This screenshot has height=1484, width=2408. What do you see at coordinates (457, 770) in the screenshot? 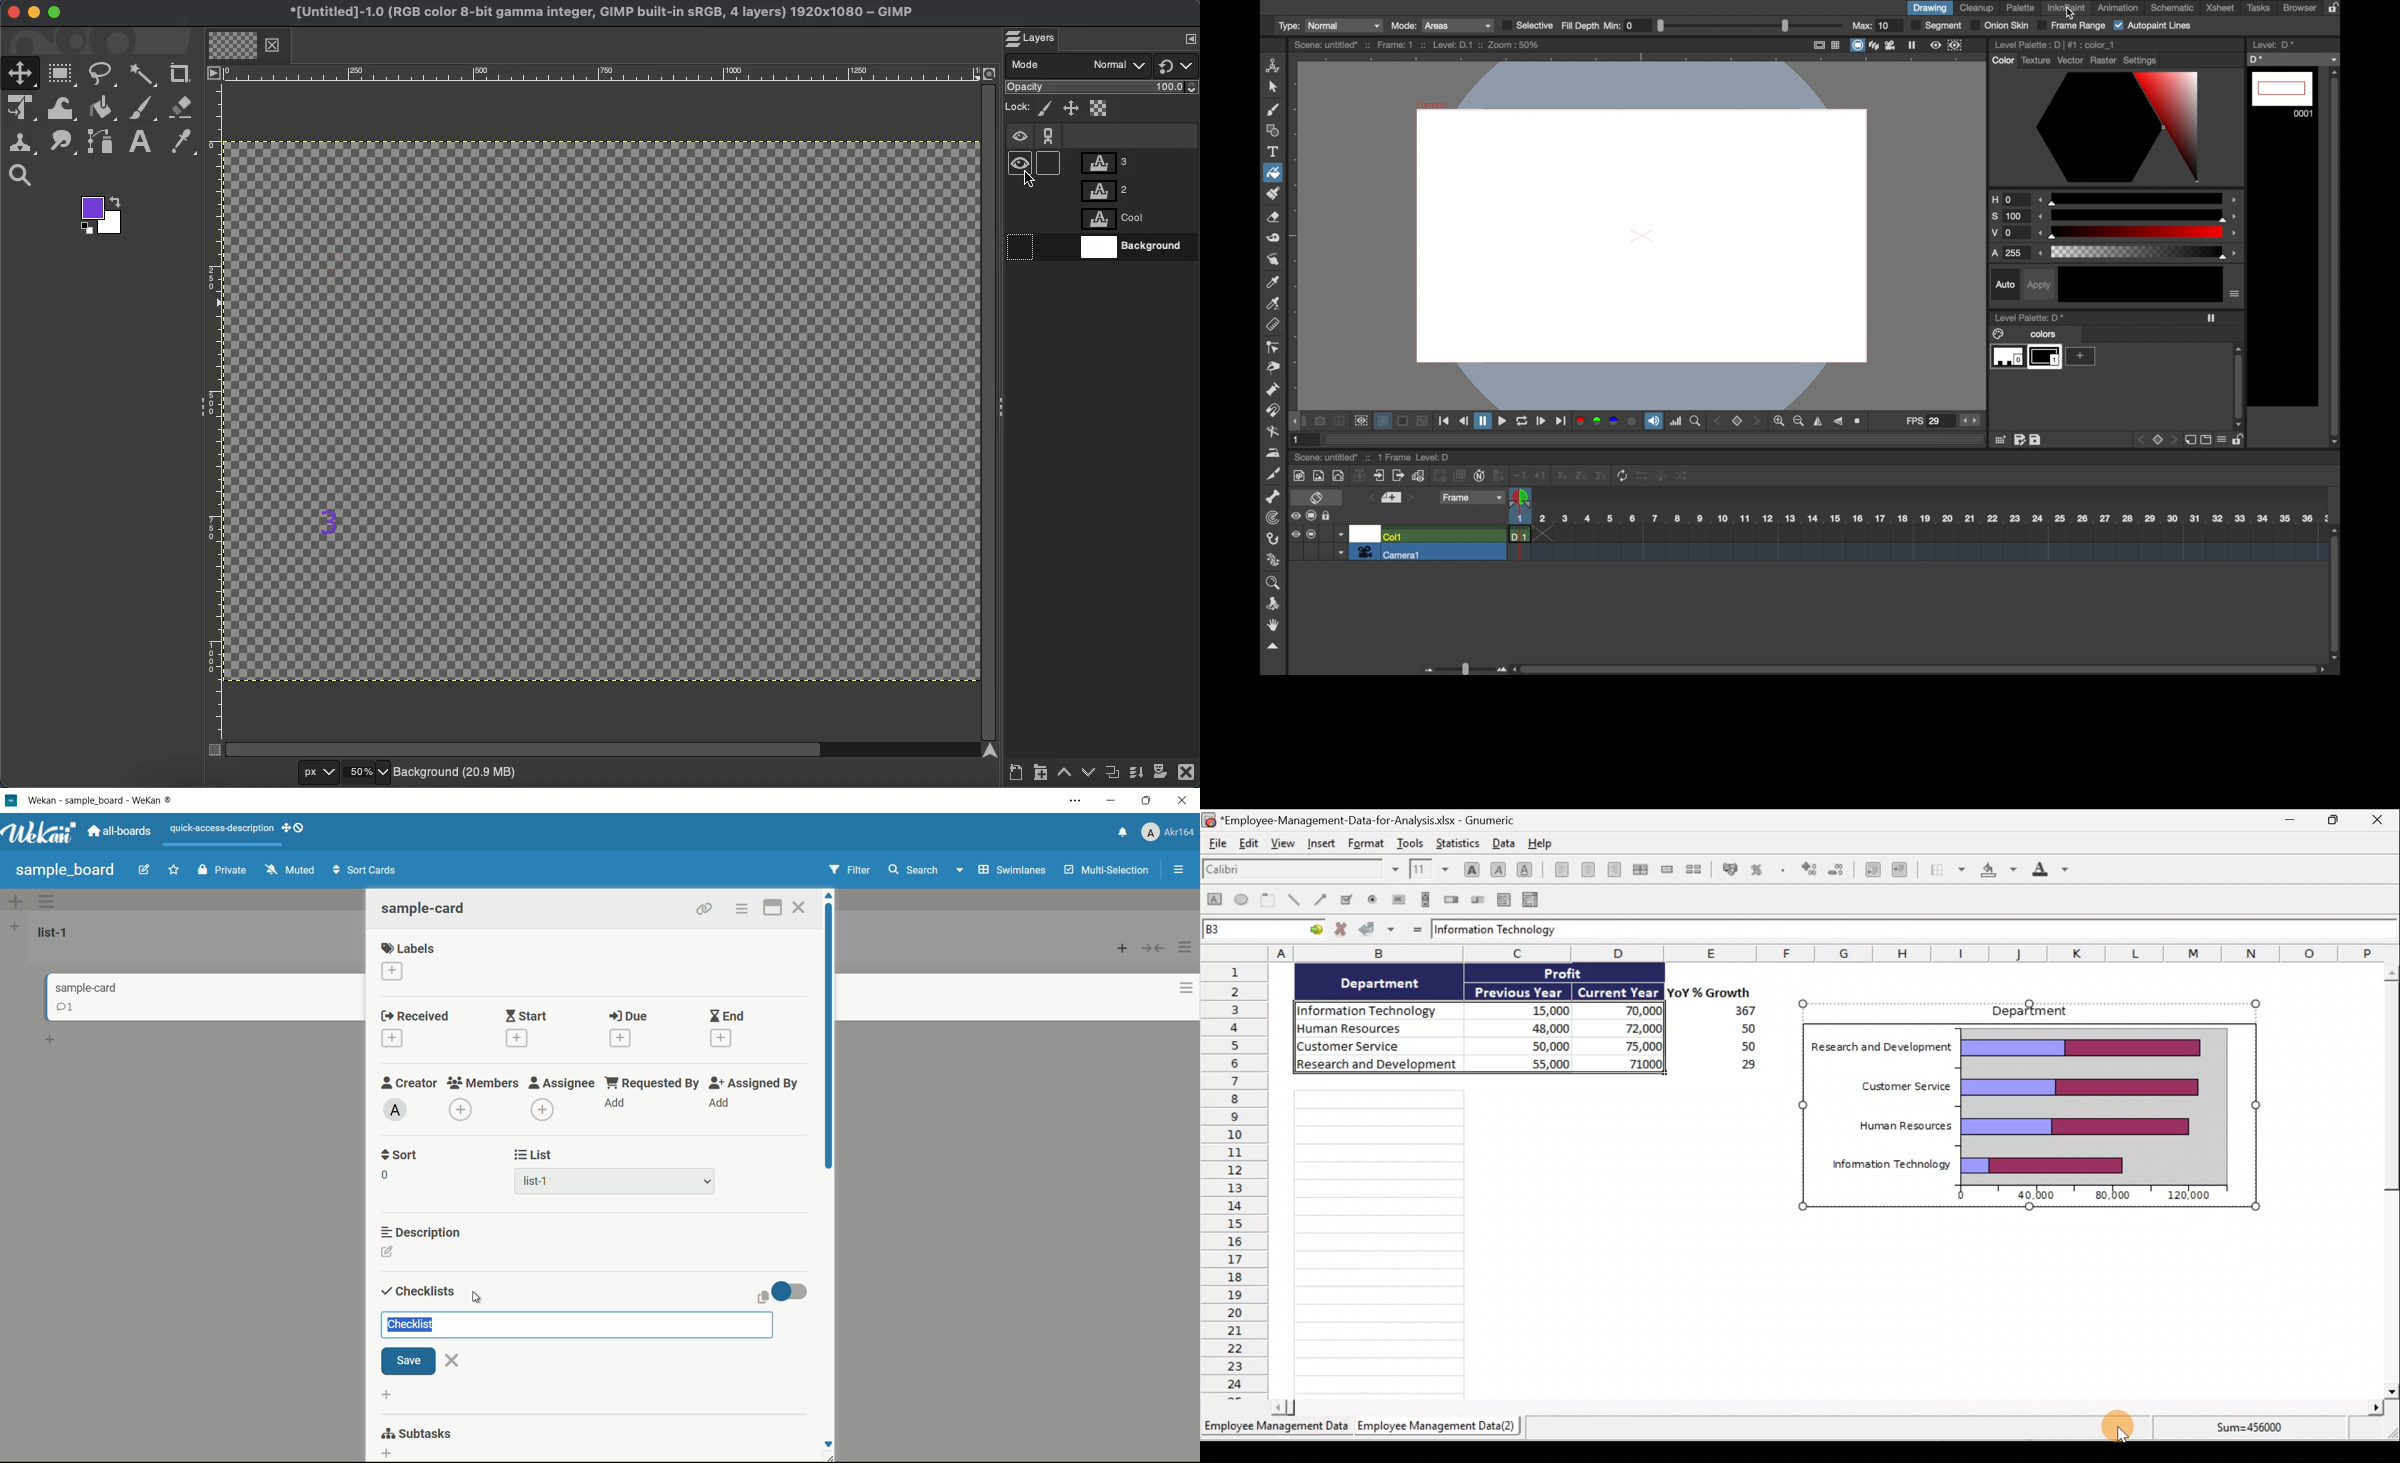
I see `Background` at bounding box center [457, 770].